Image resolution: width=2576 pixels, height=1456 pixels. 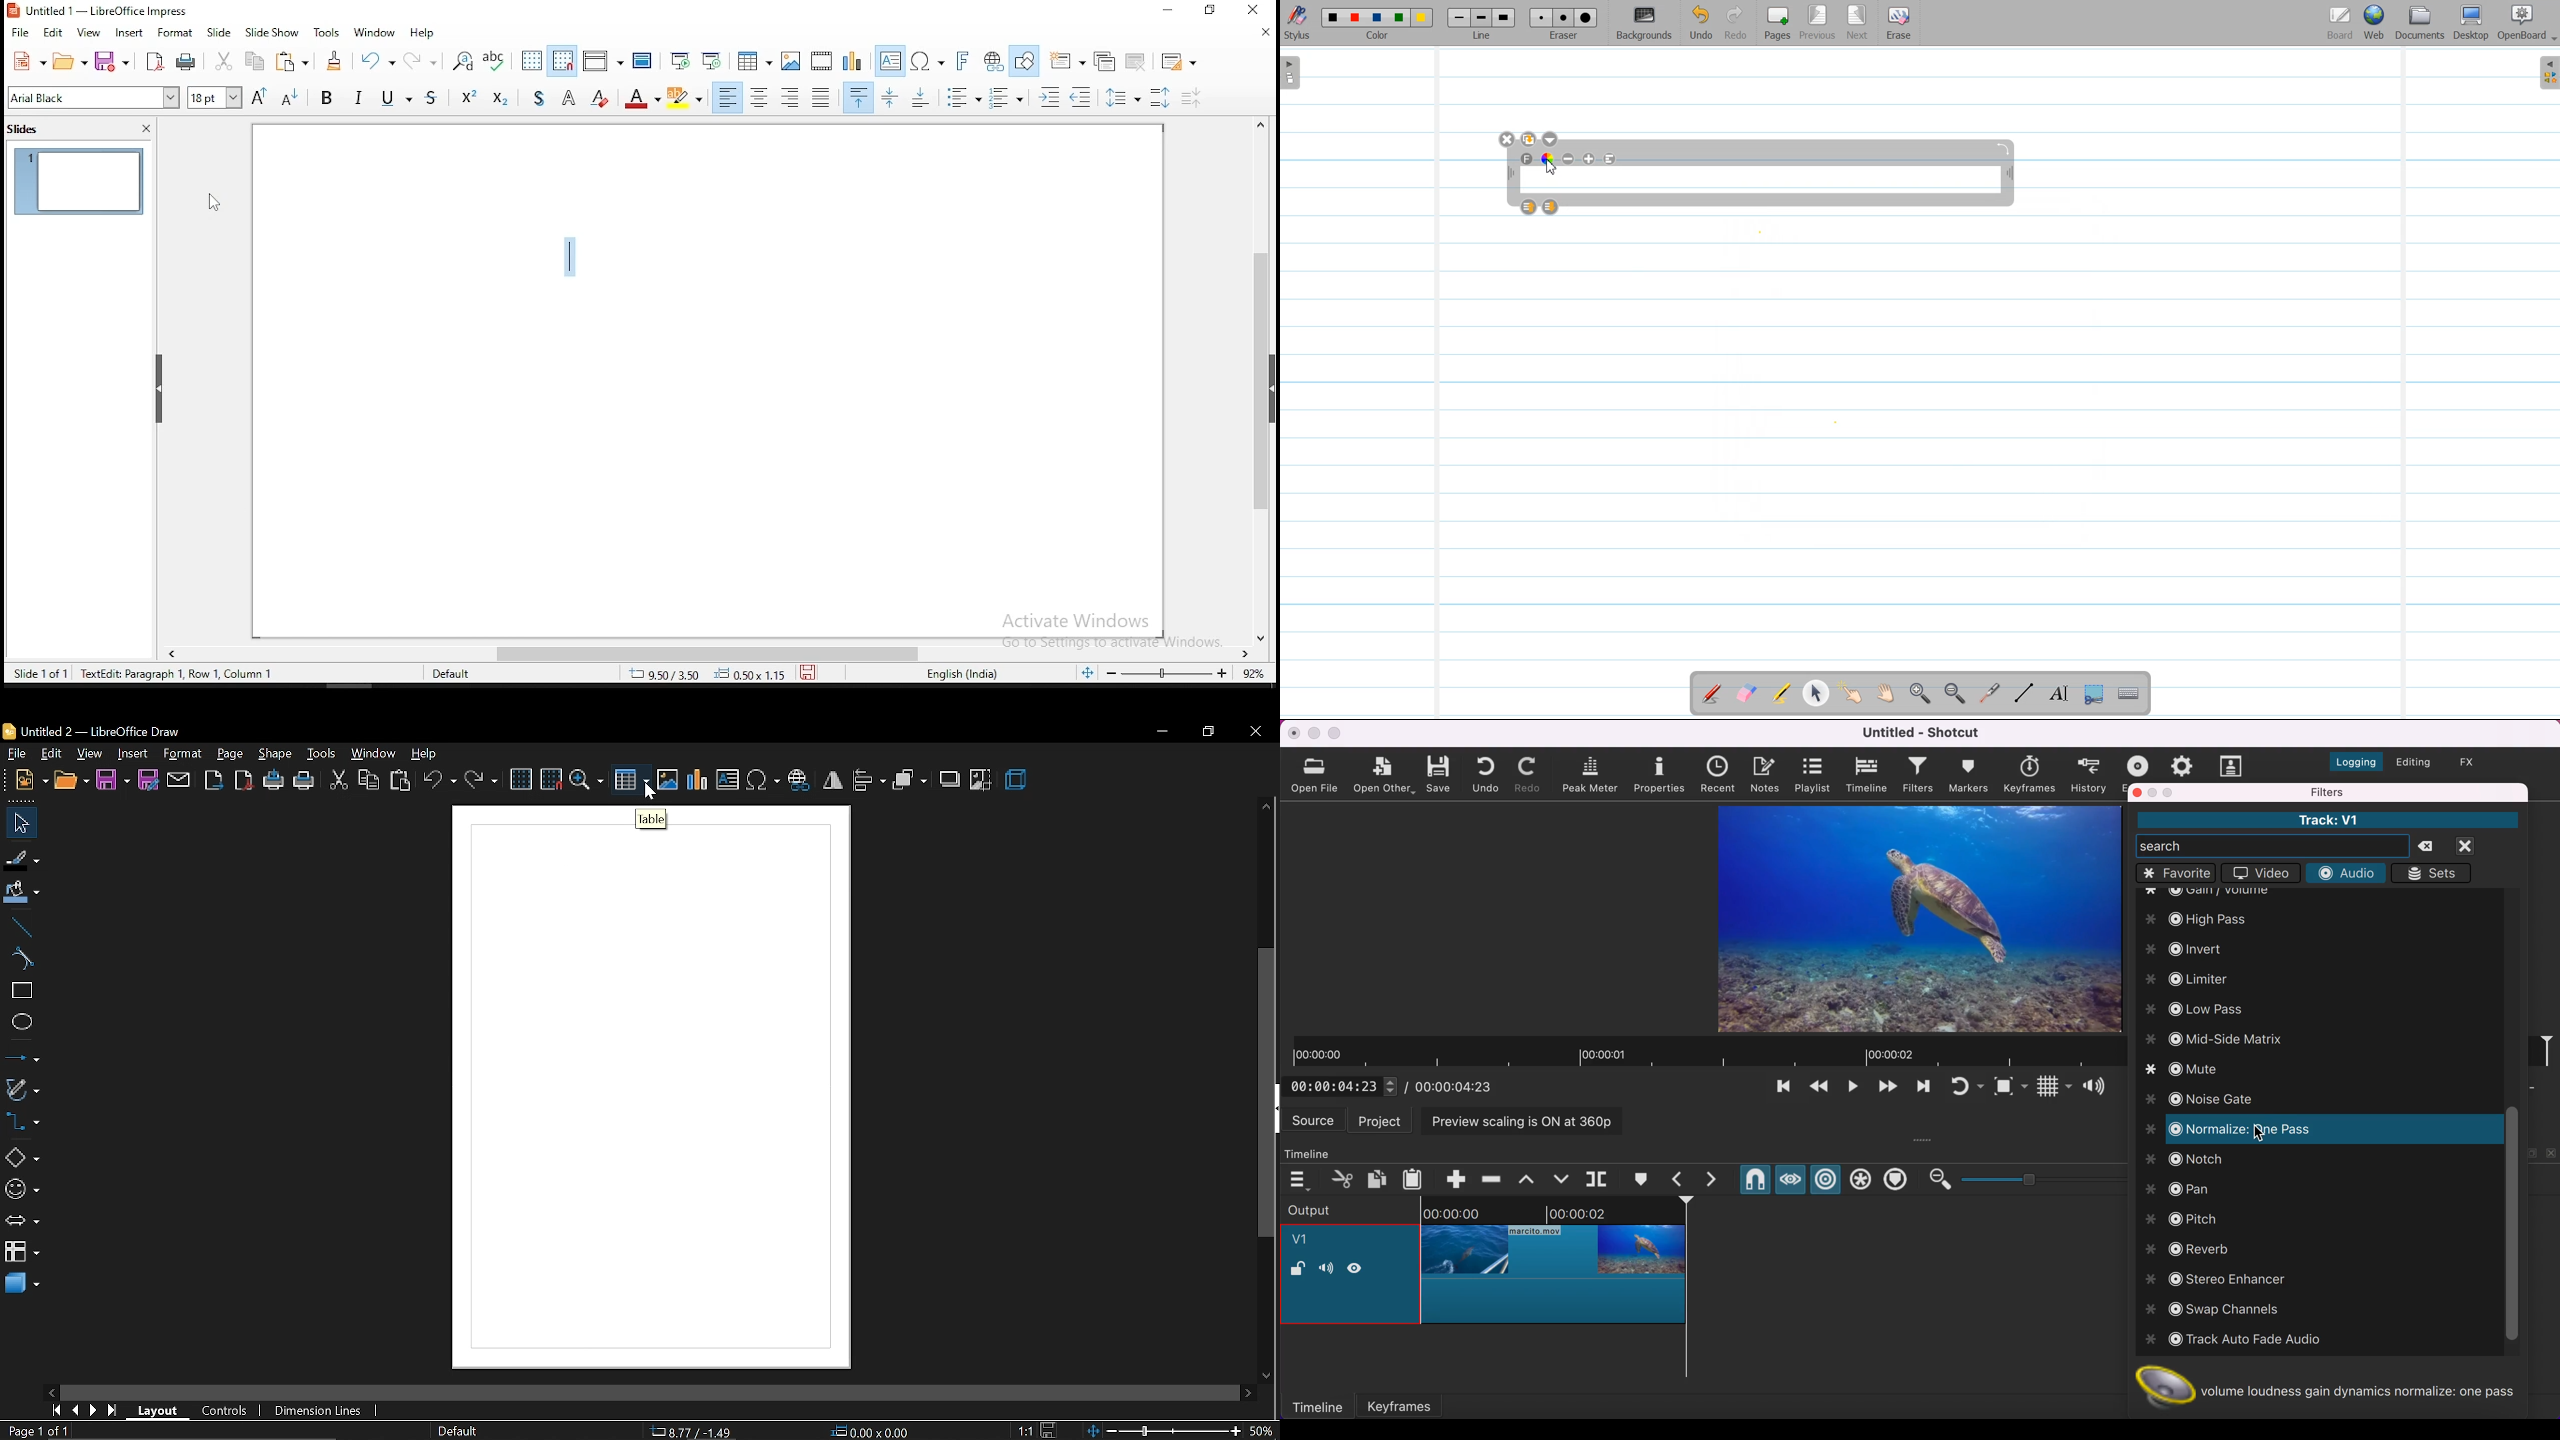 What do you see at coordinates (801, 781) in the screenshot?
I see `insert hyperlink` at bounding box center [801, 781].